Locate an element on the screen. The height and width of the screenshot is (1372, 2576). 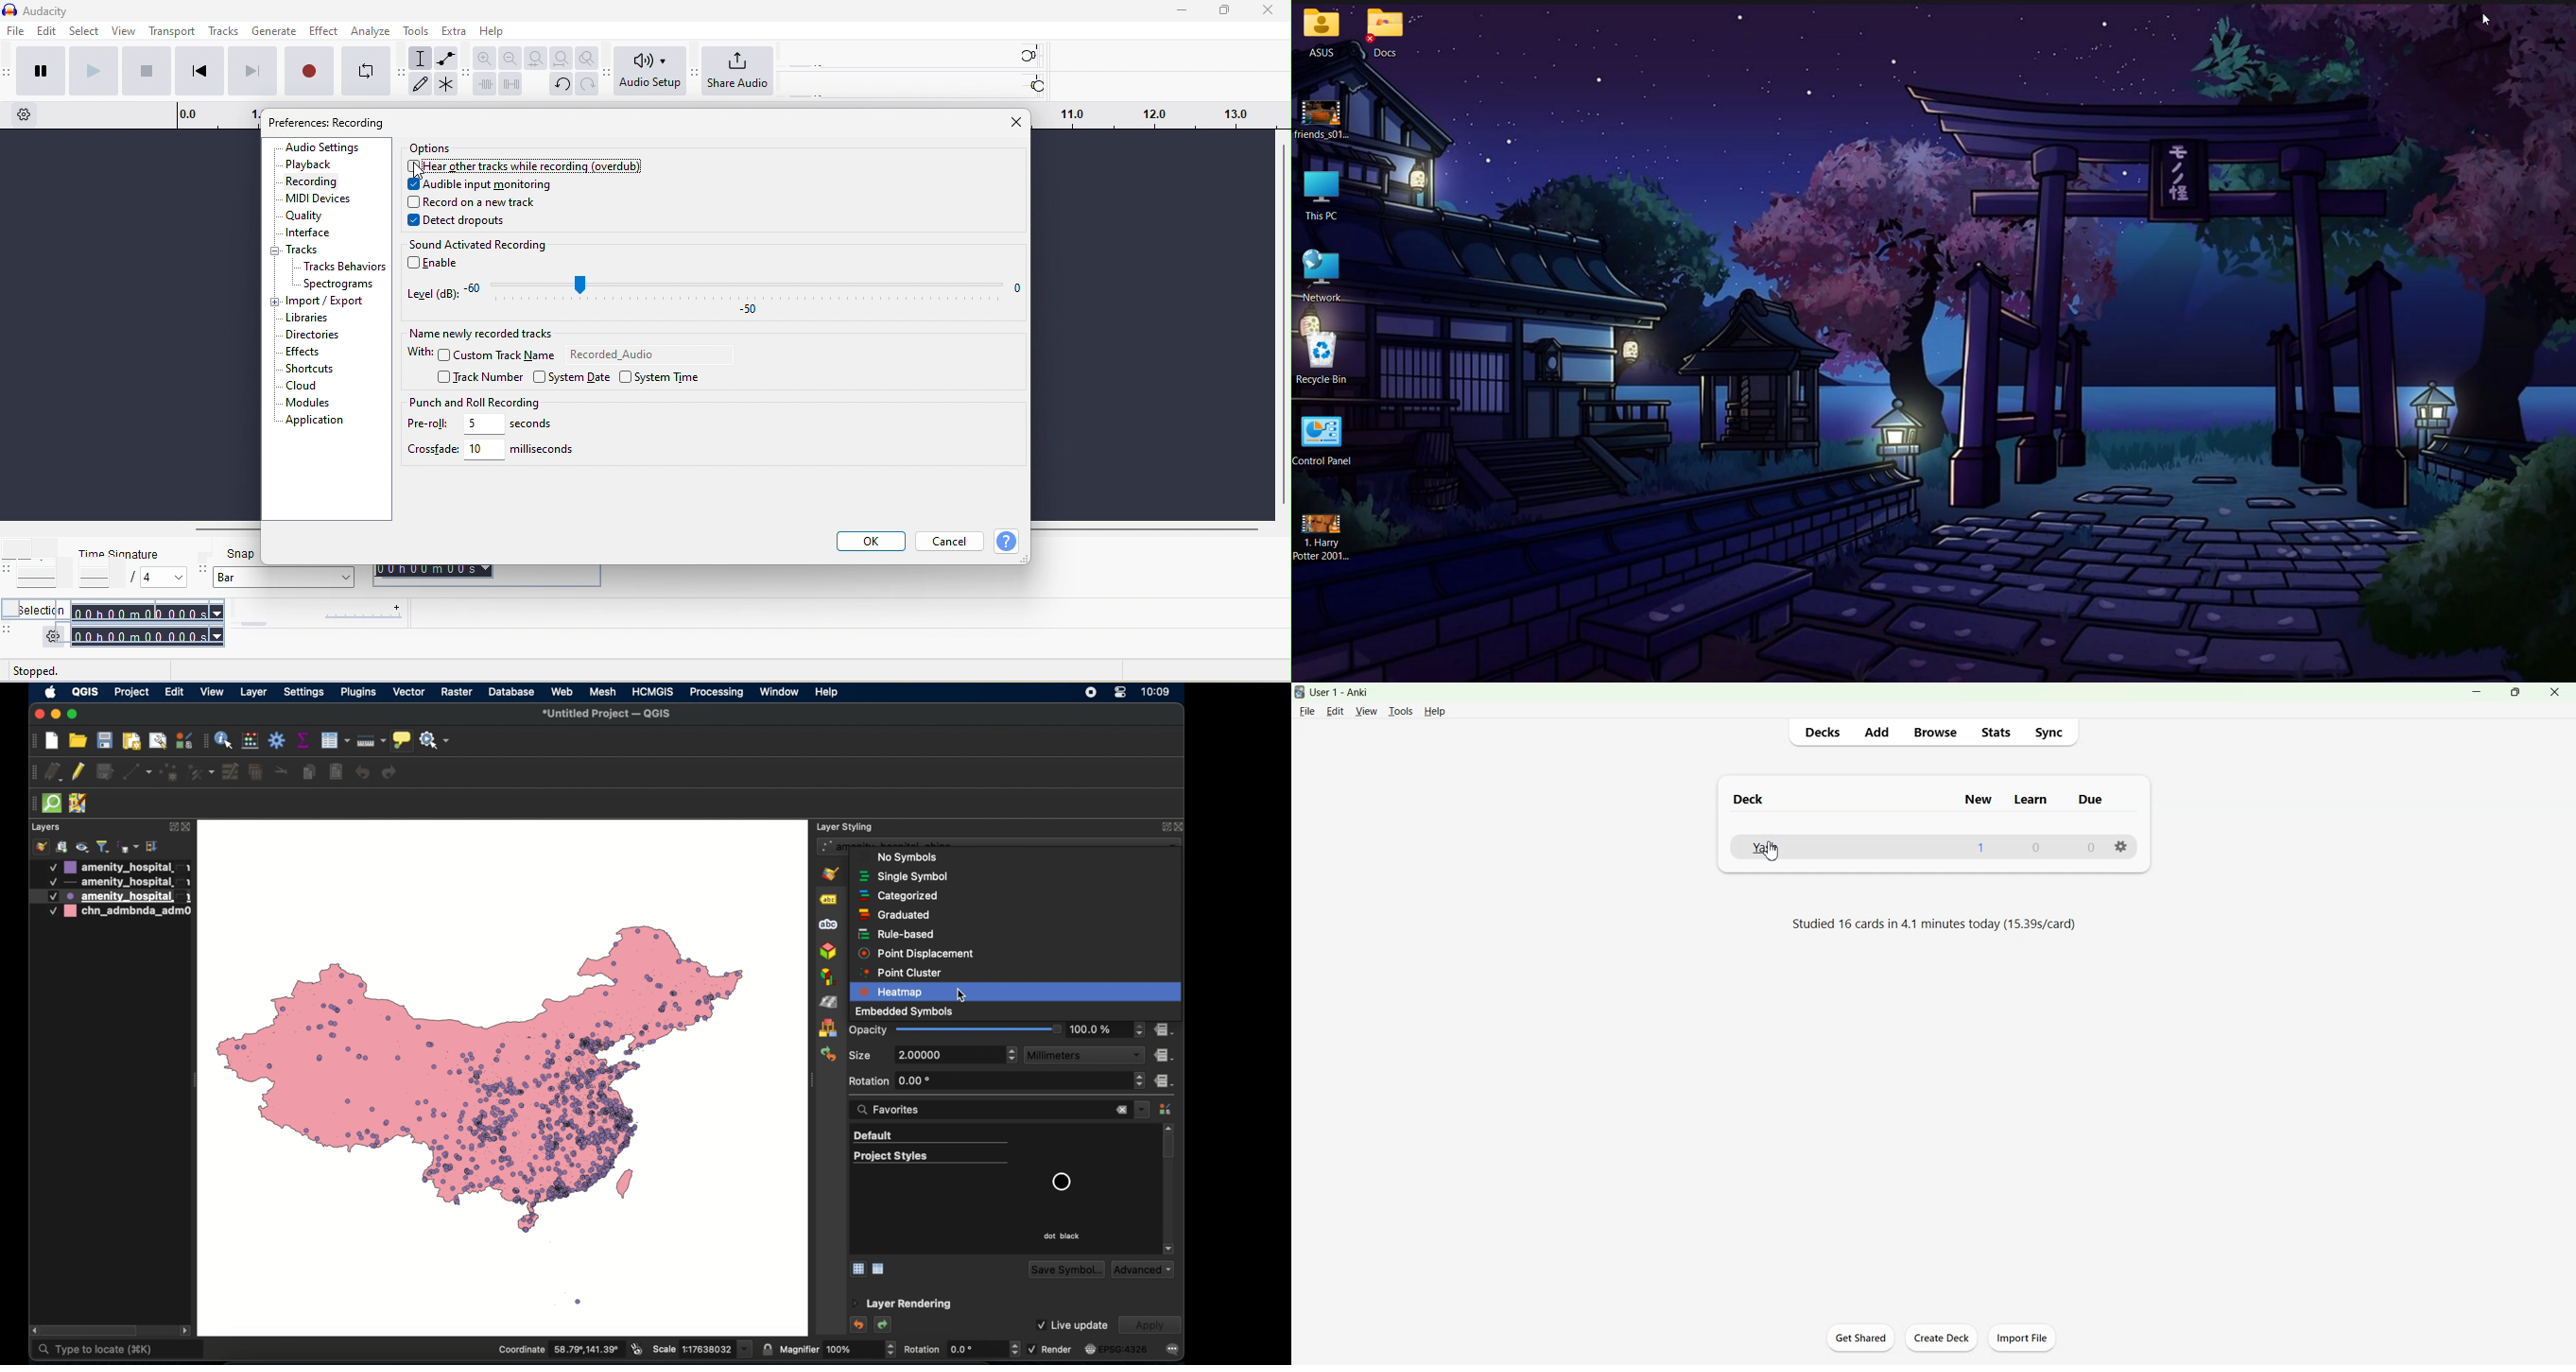
record is located at coordinates (309, 71).